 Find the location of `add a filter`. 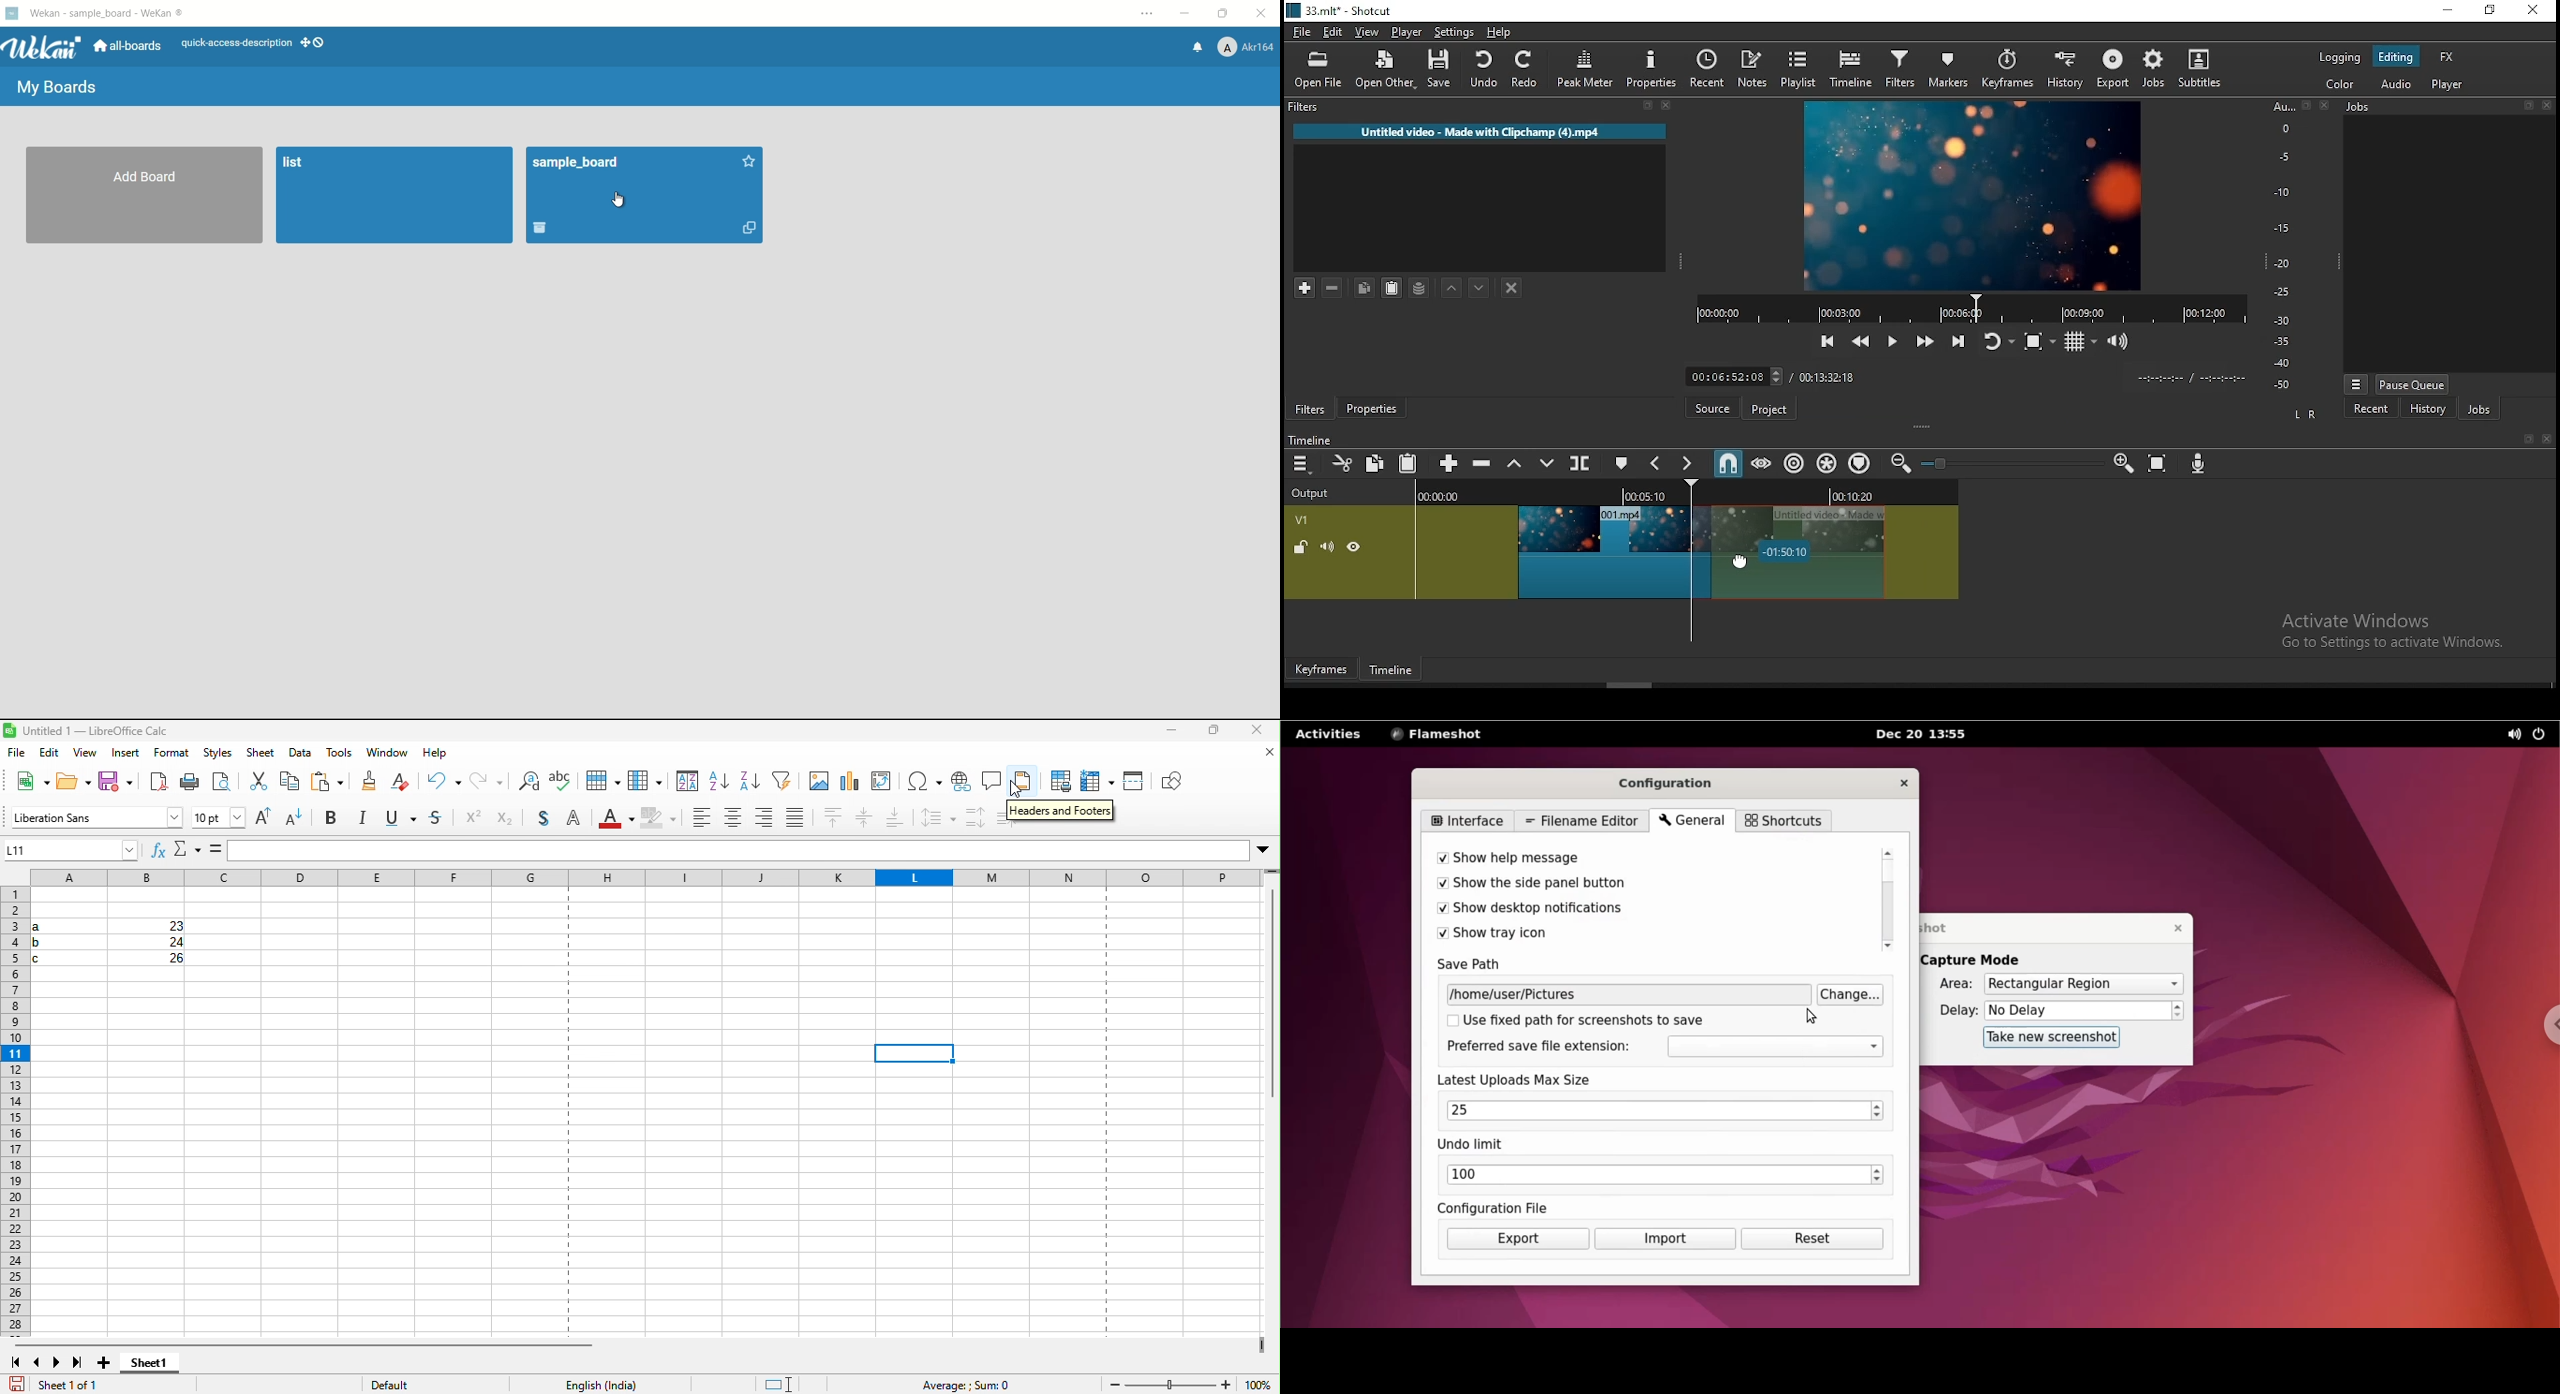

add a filter is located at coordinates (1301, 288).